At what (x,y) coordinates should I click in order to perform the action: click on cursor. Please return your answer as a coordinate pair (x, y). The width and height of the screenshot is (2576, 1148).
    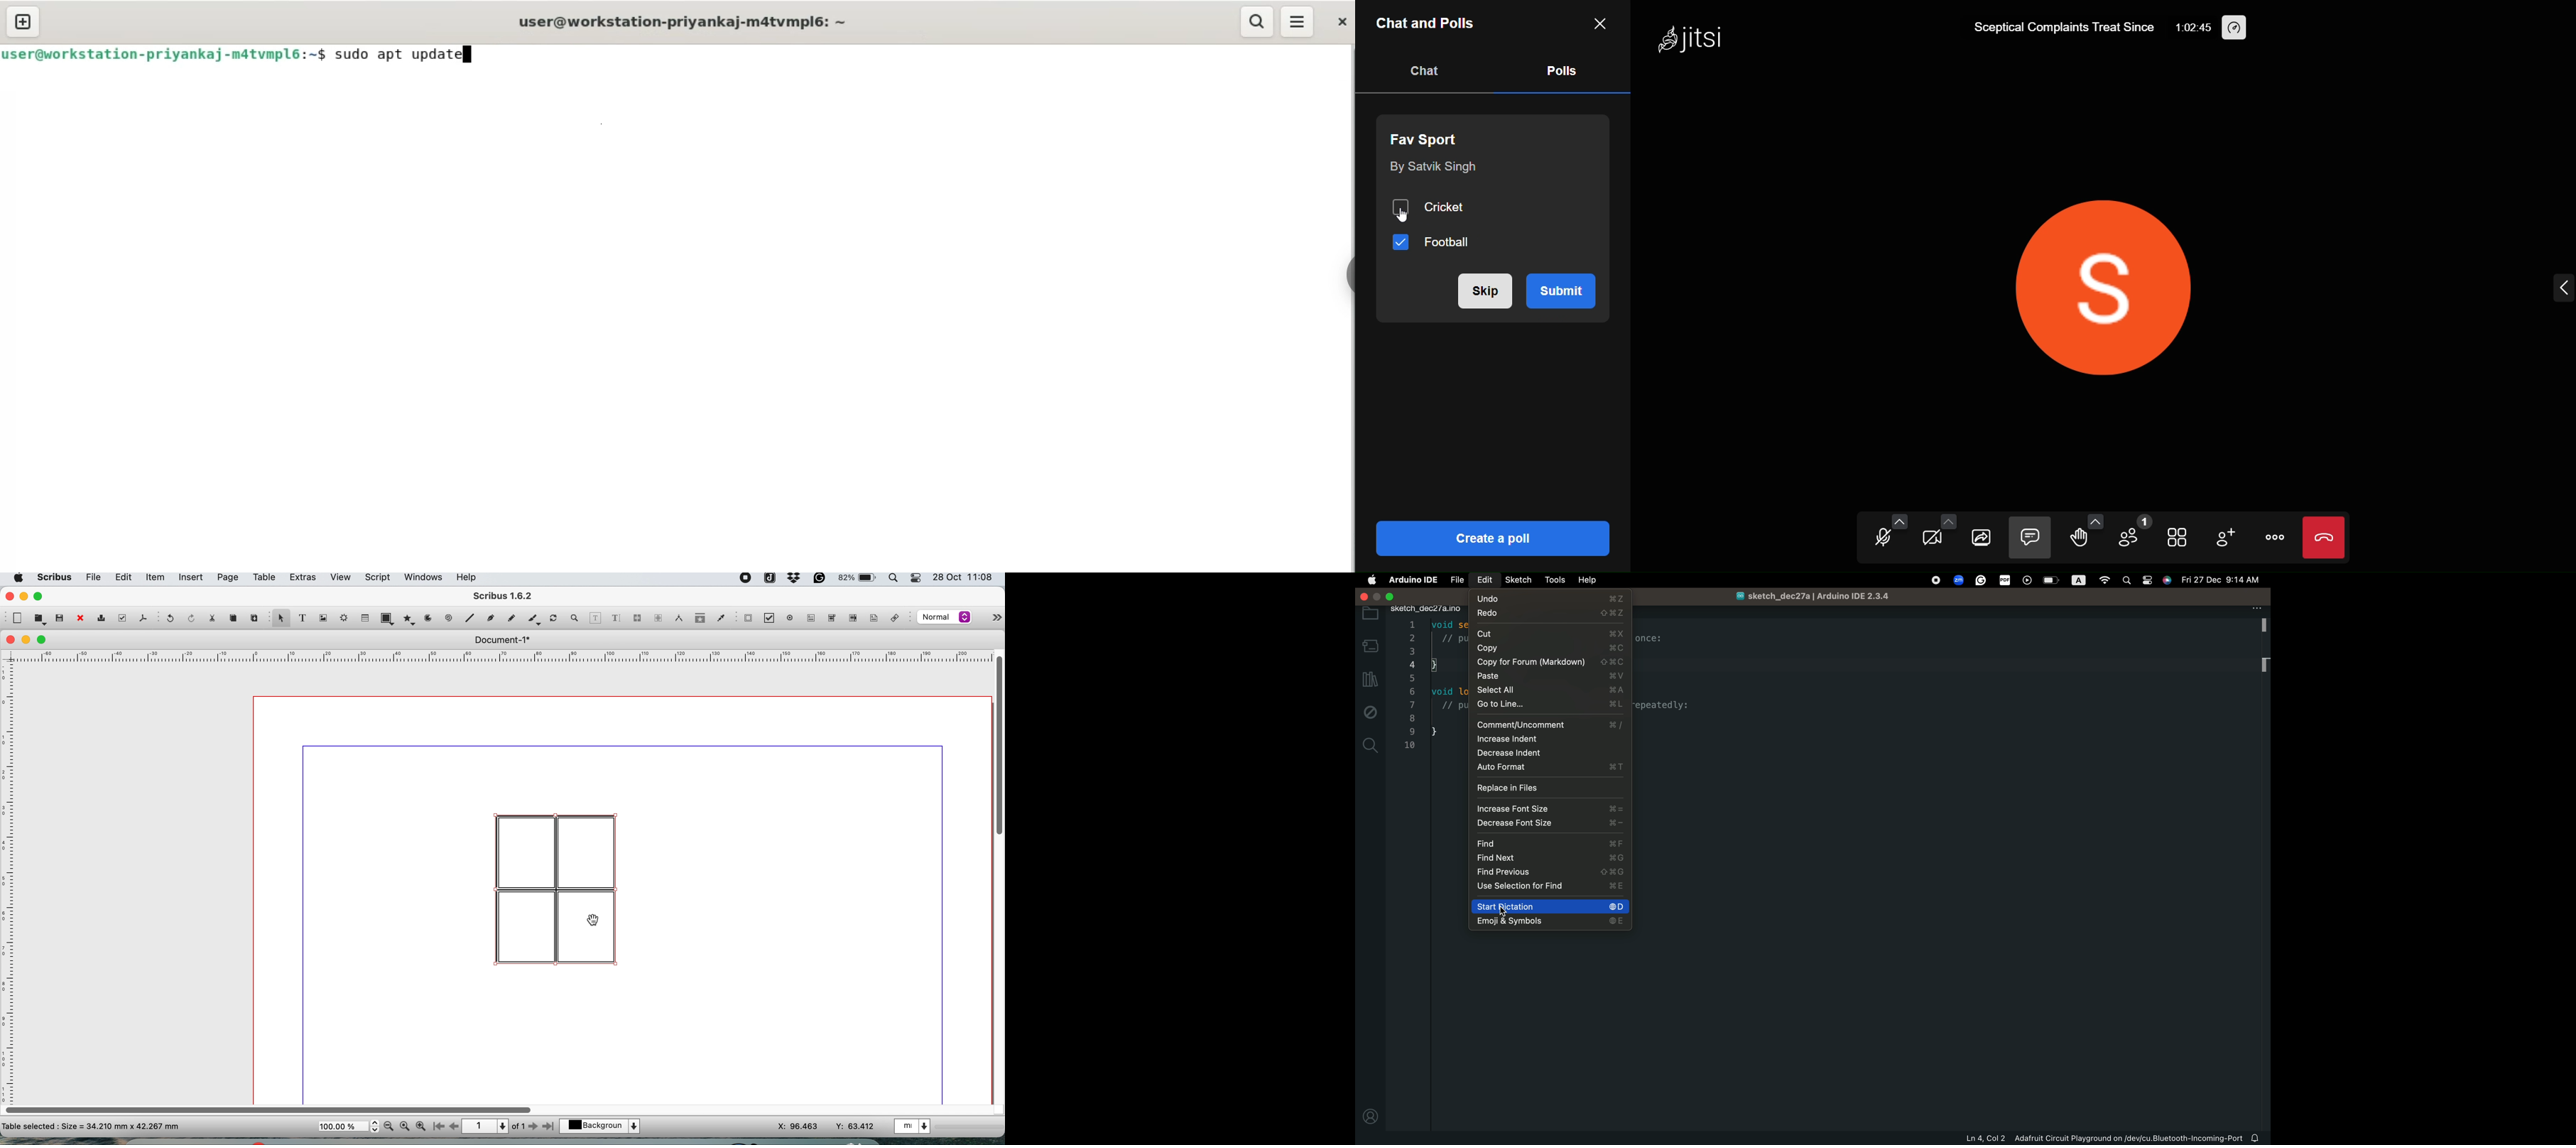
    Looking at the image, I should click on (589, 923).